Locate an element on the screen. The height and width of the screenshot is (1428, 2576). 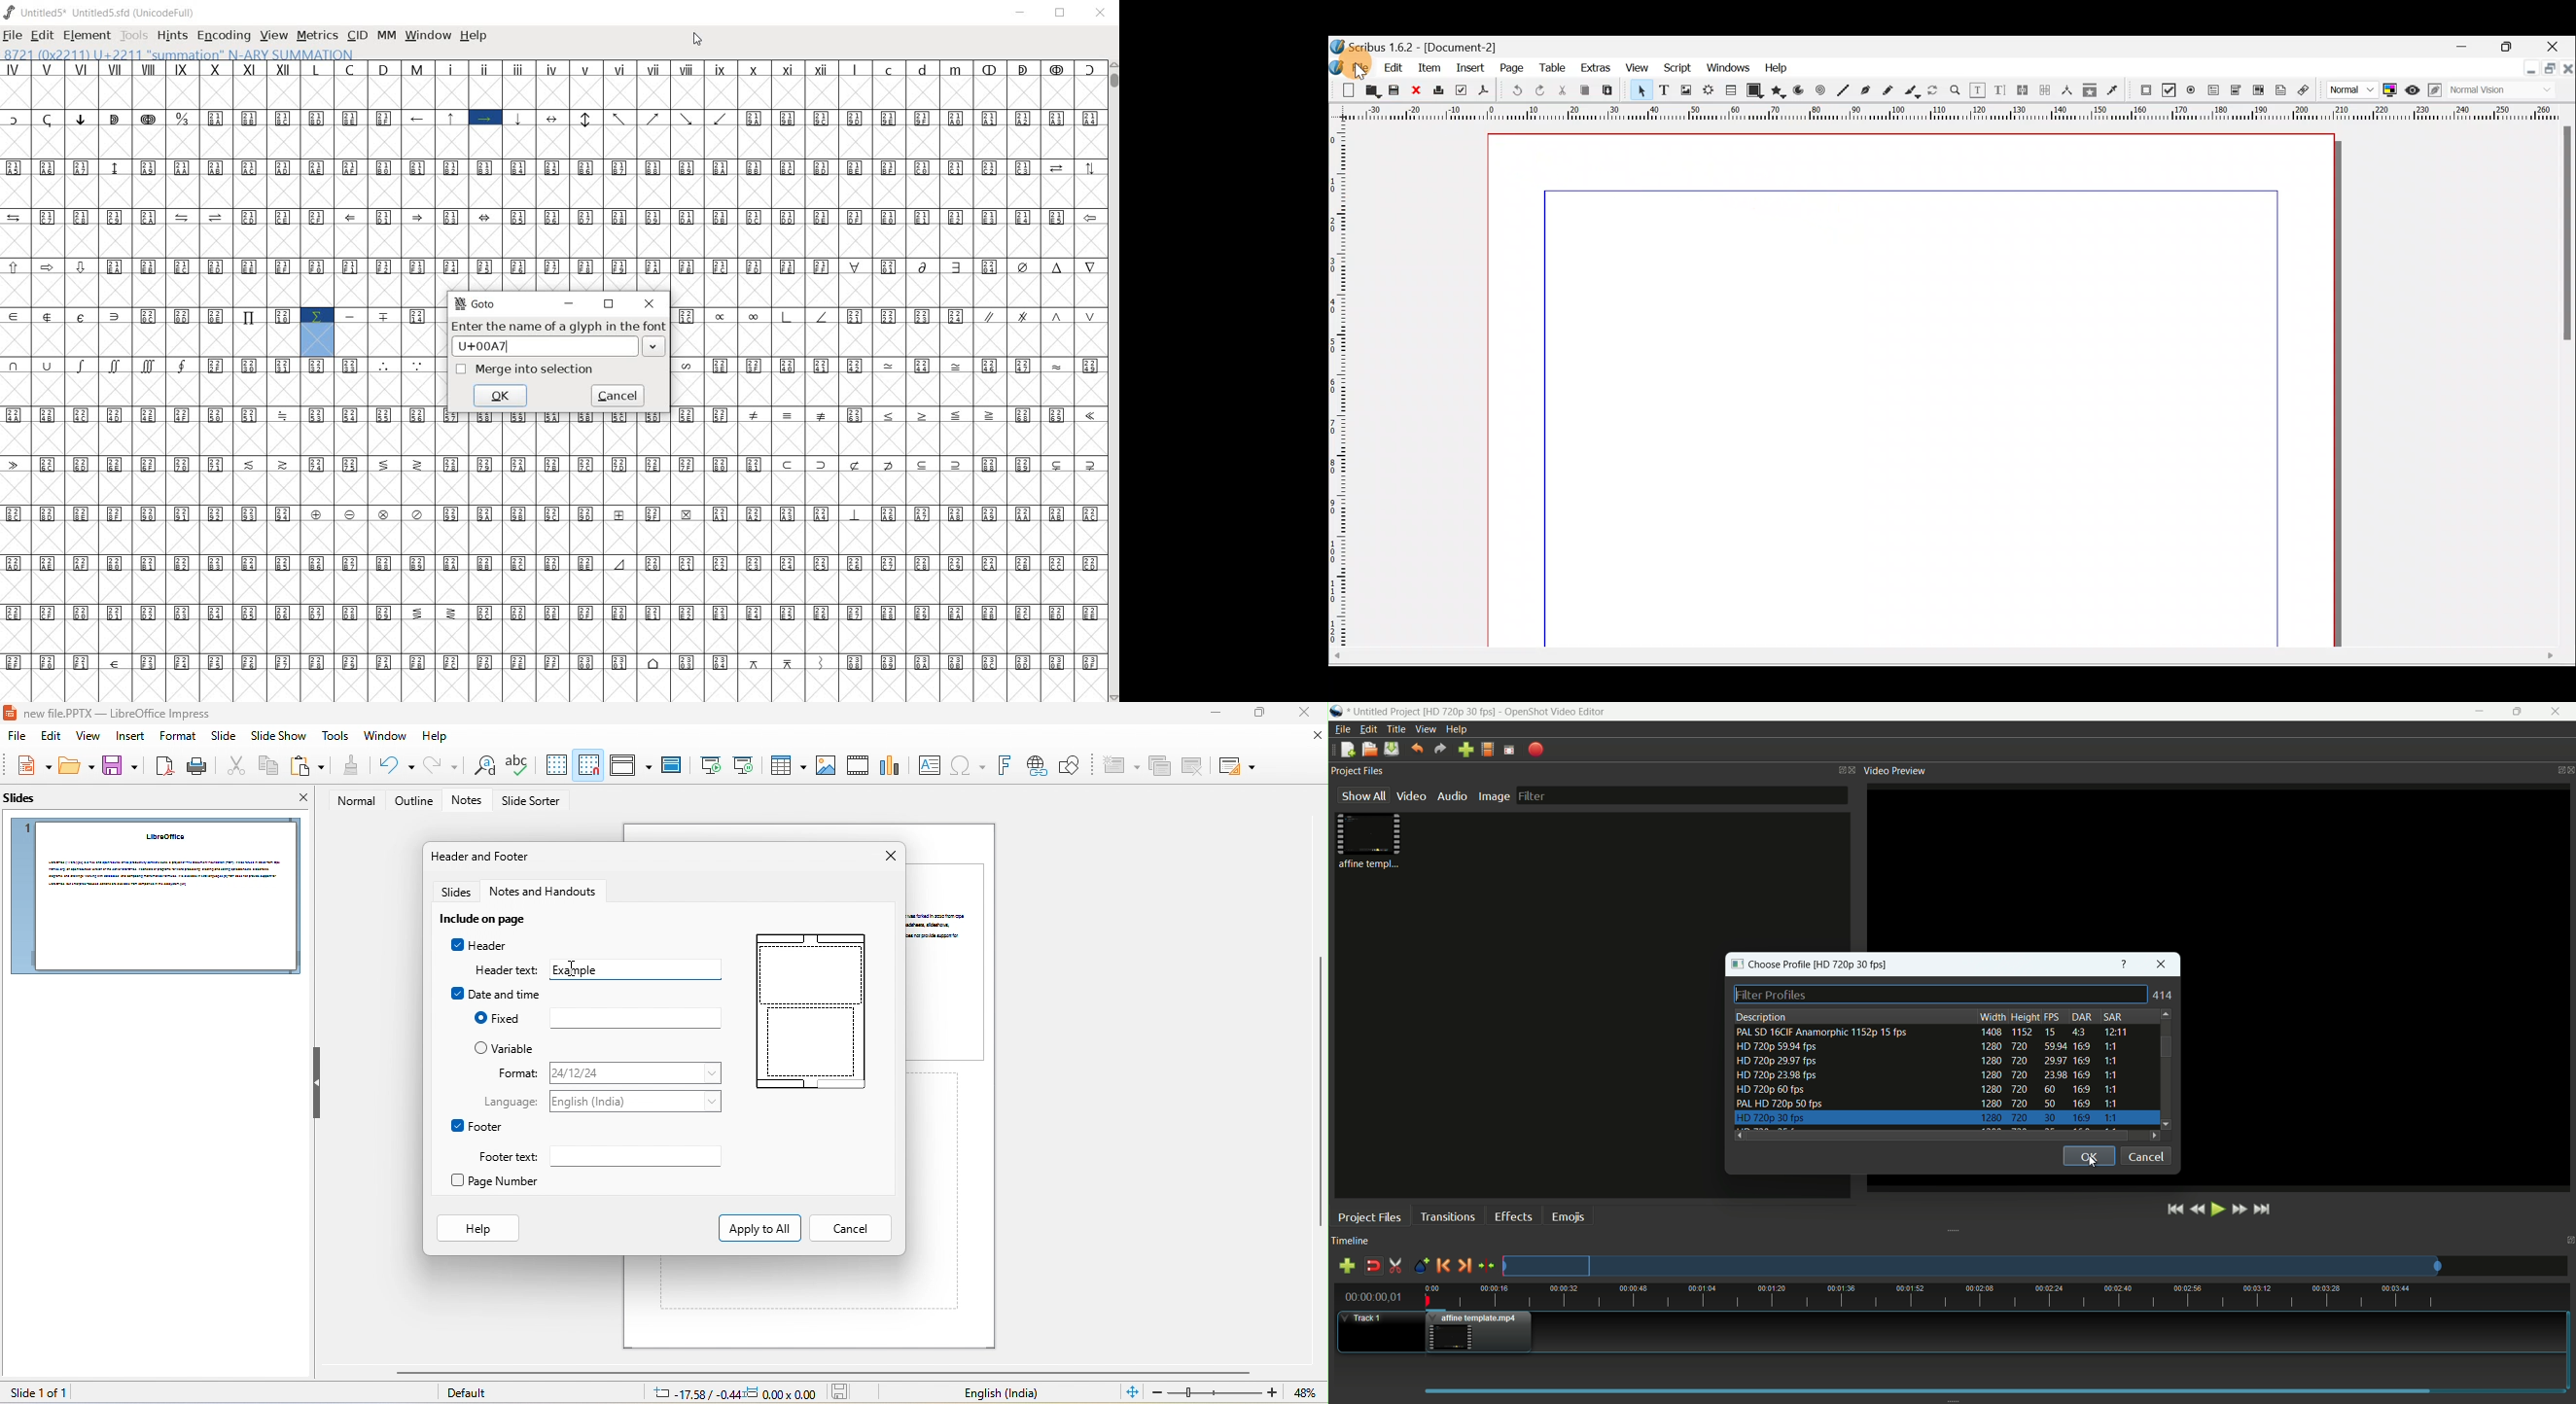
start from first slide is located at coordinates (709, 765).